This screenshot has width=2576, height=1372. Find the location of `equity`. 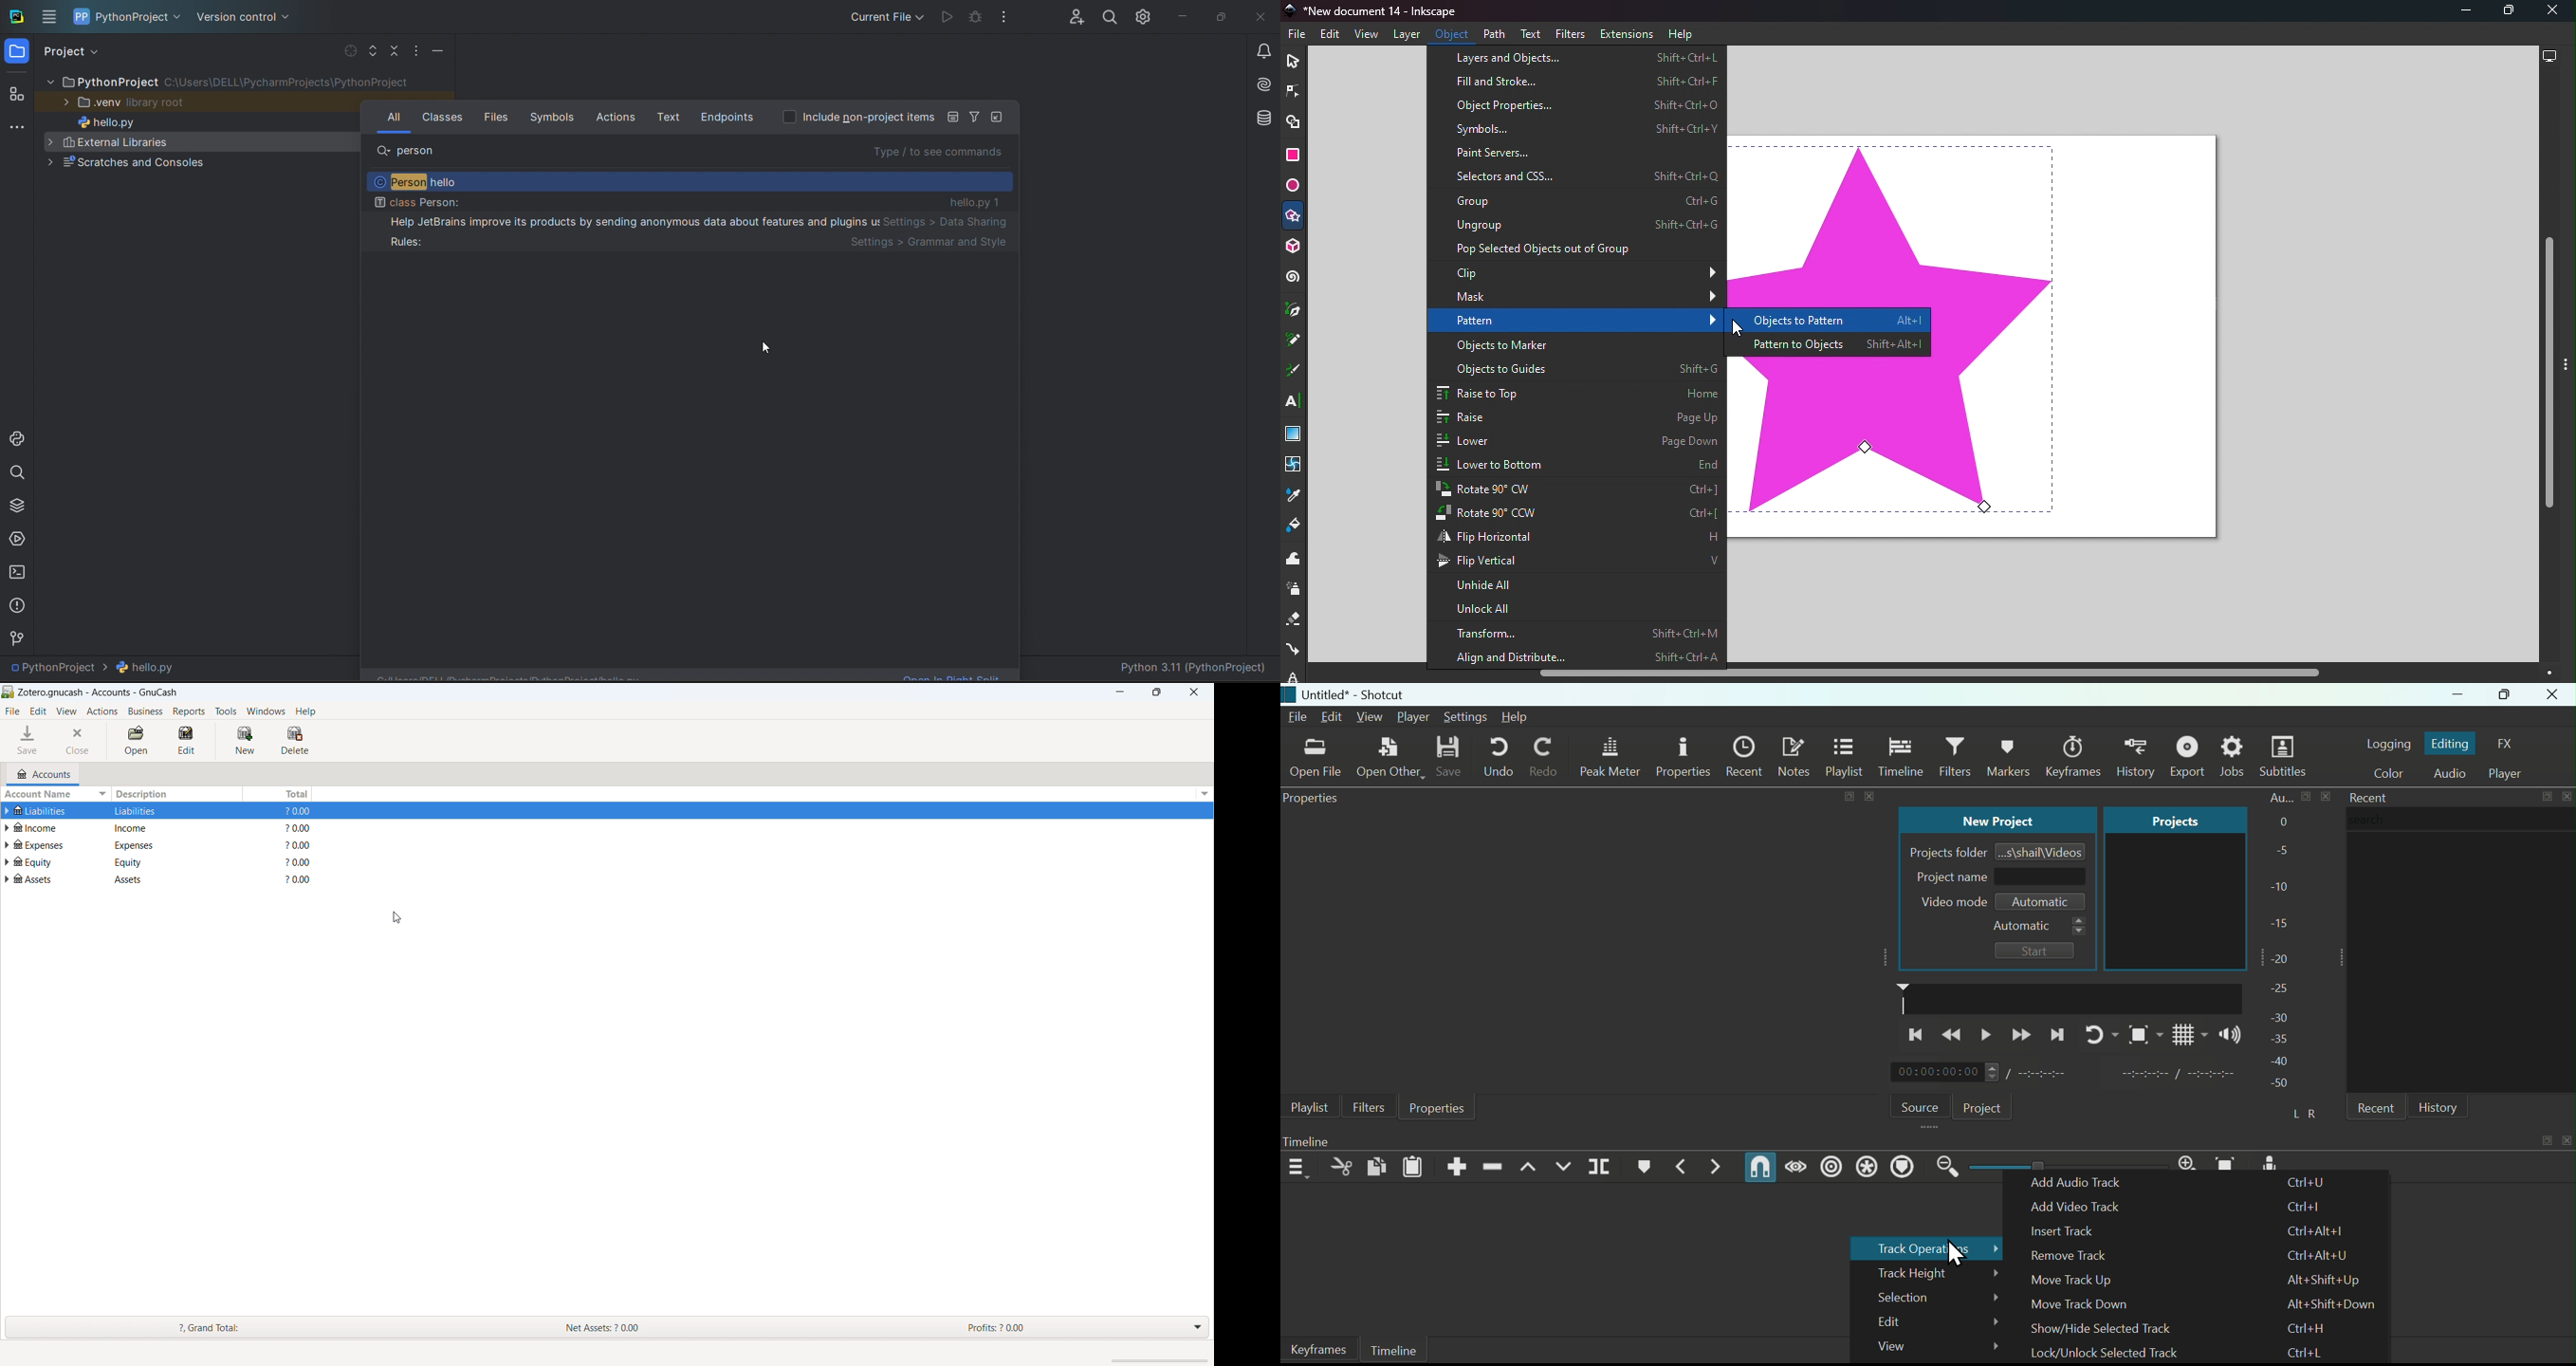

equity is located at coordinates (43, 861).